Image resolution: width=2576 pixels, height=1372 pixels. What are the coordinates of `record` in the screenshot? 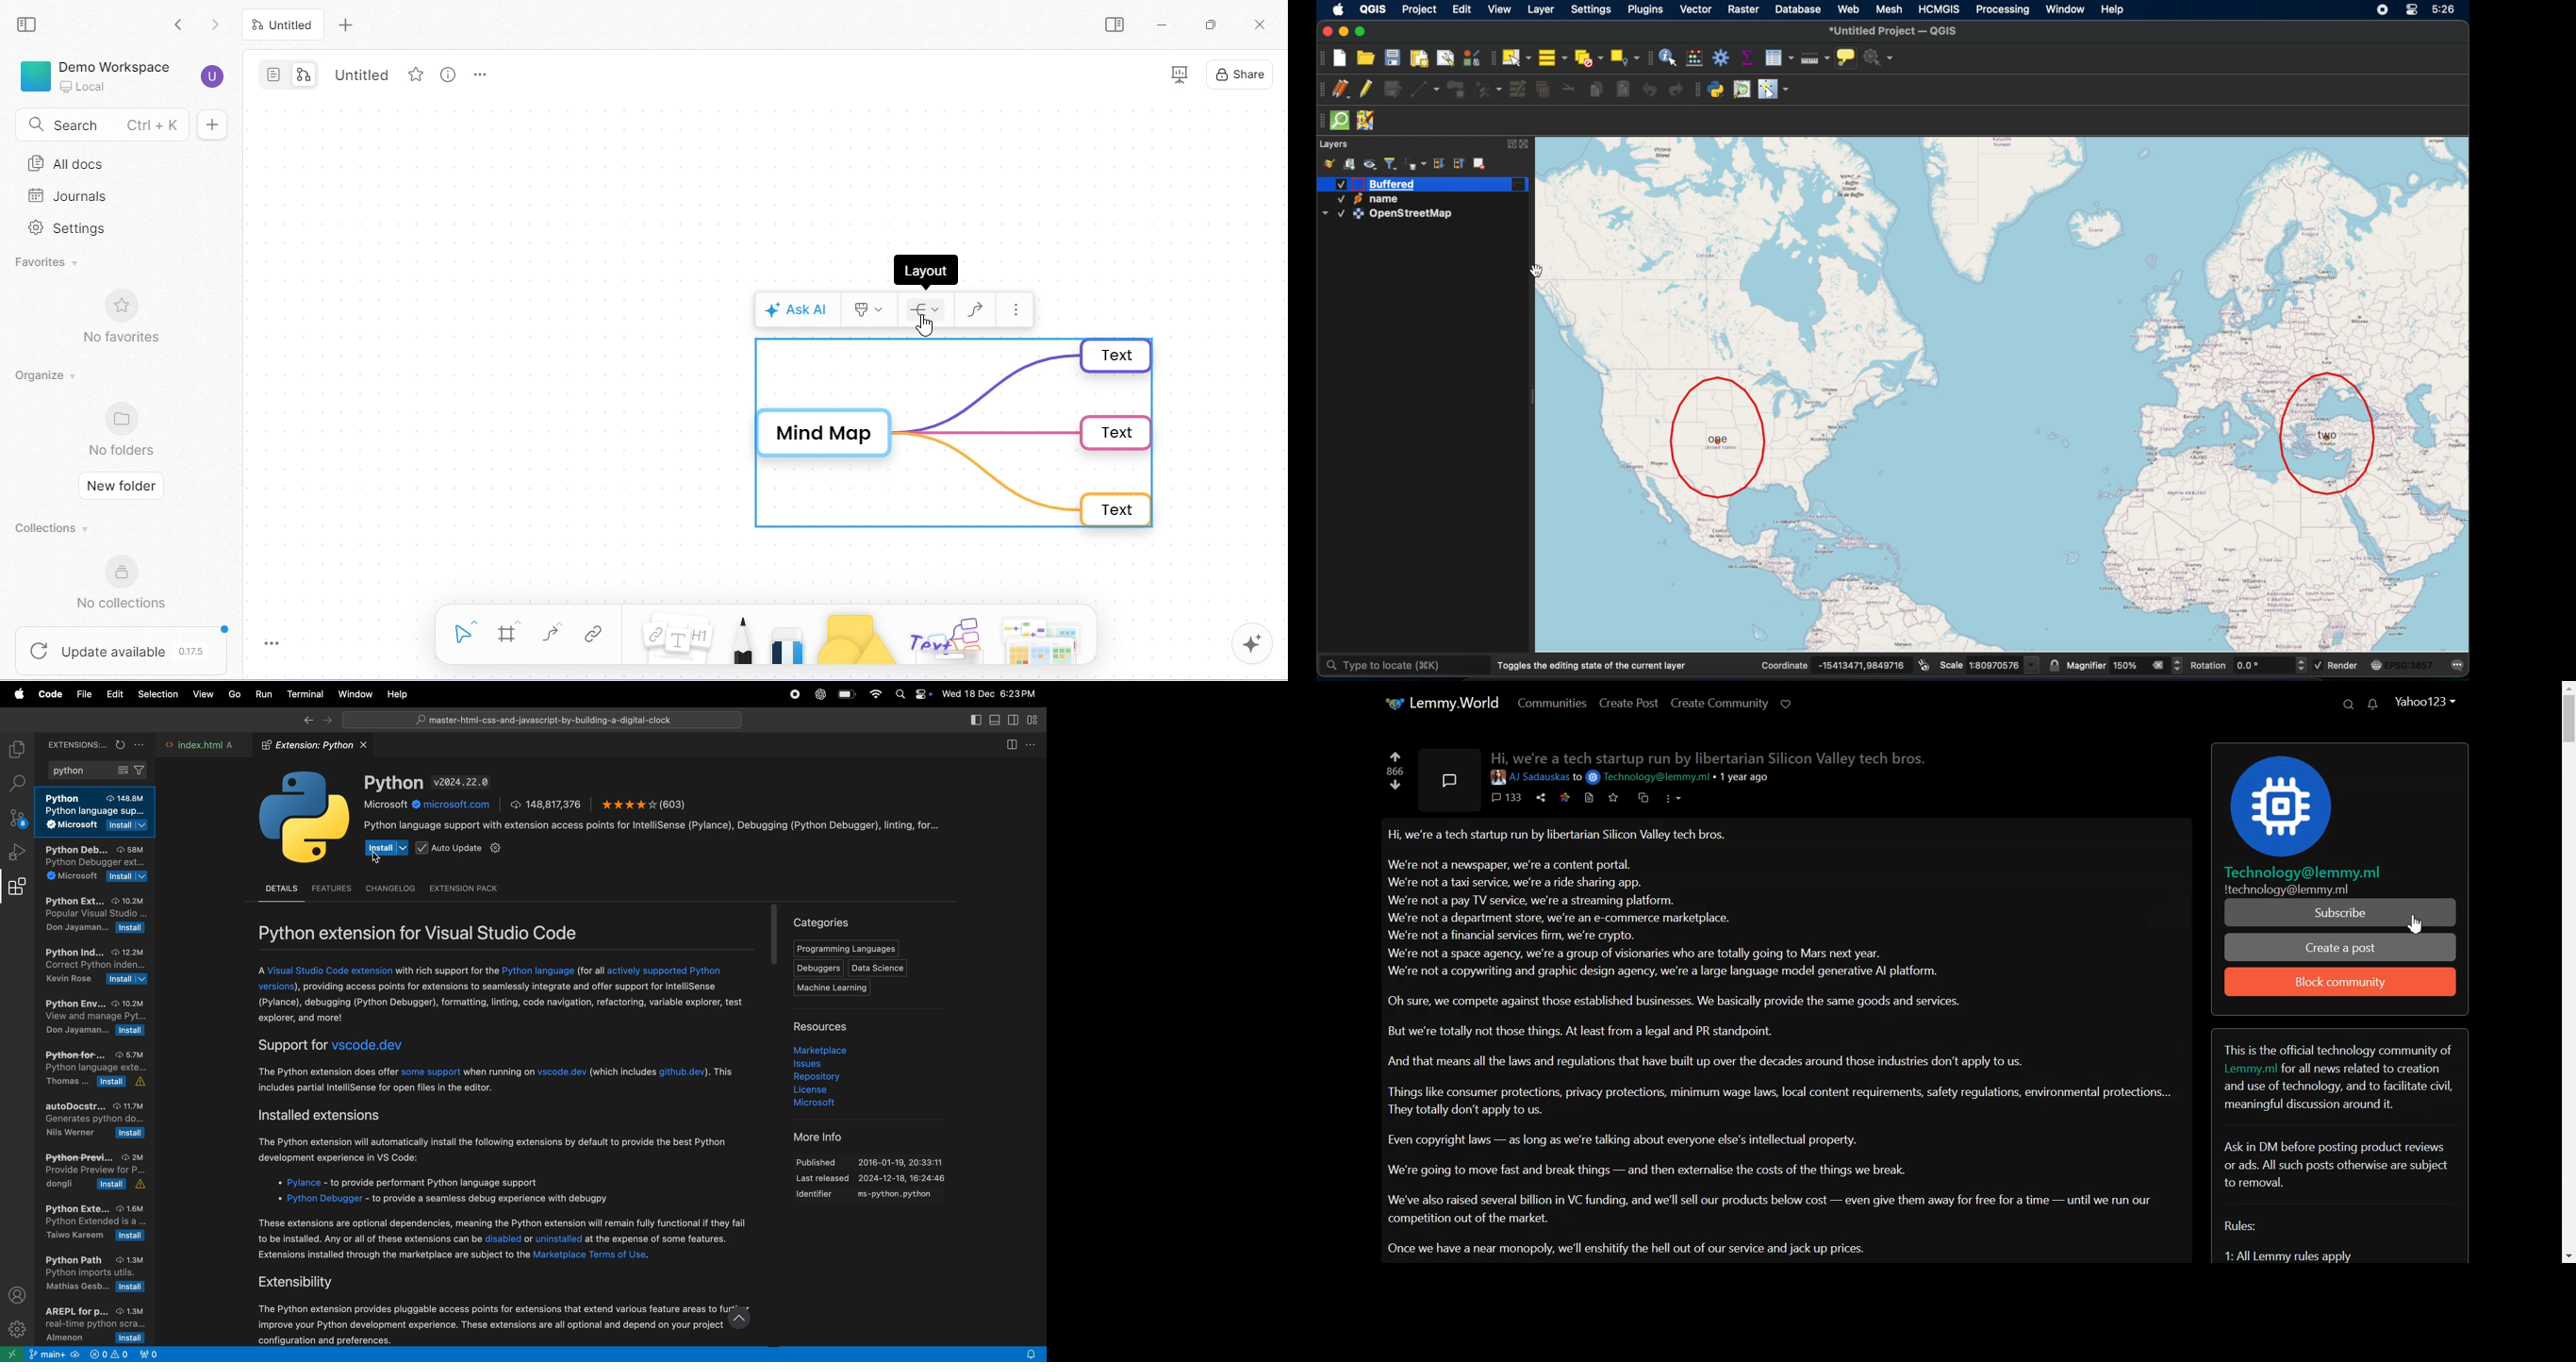 It's located at (794, 695).